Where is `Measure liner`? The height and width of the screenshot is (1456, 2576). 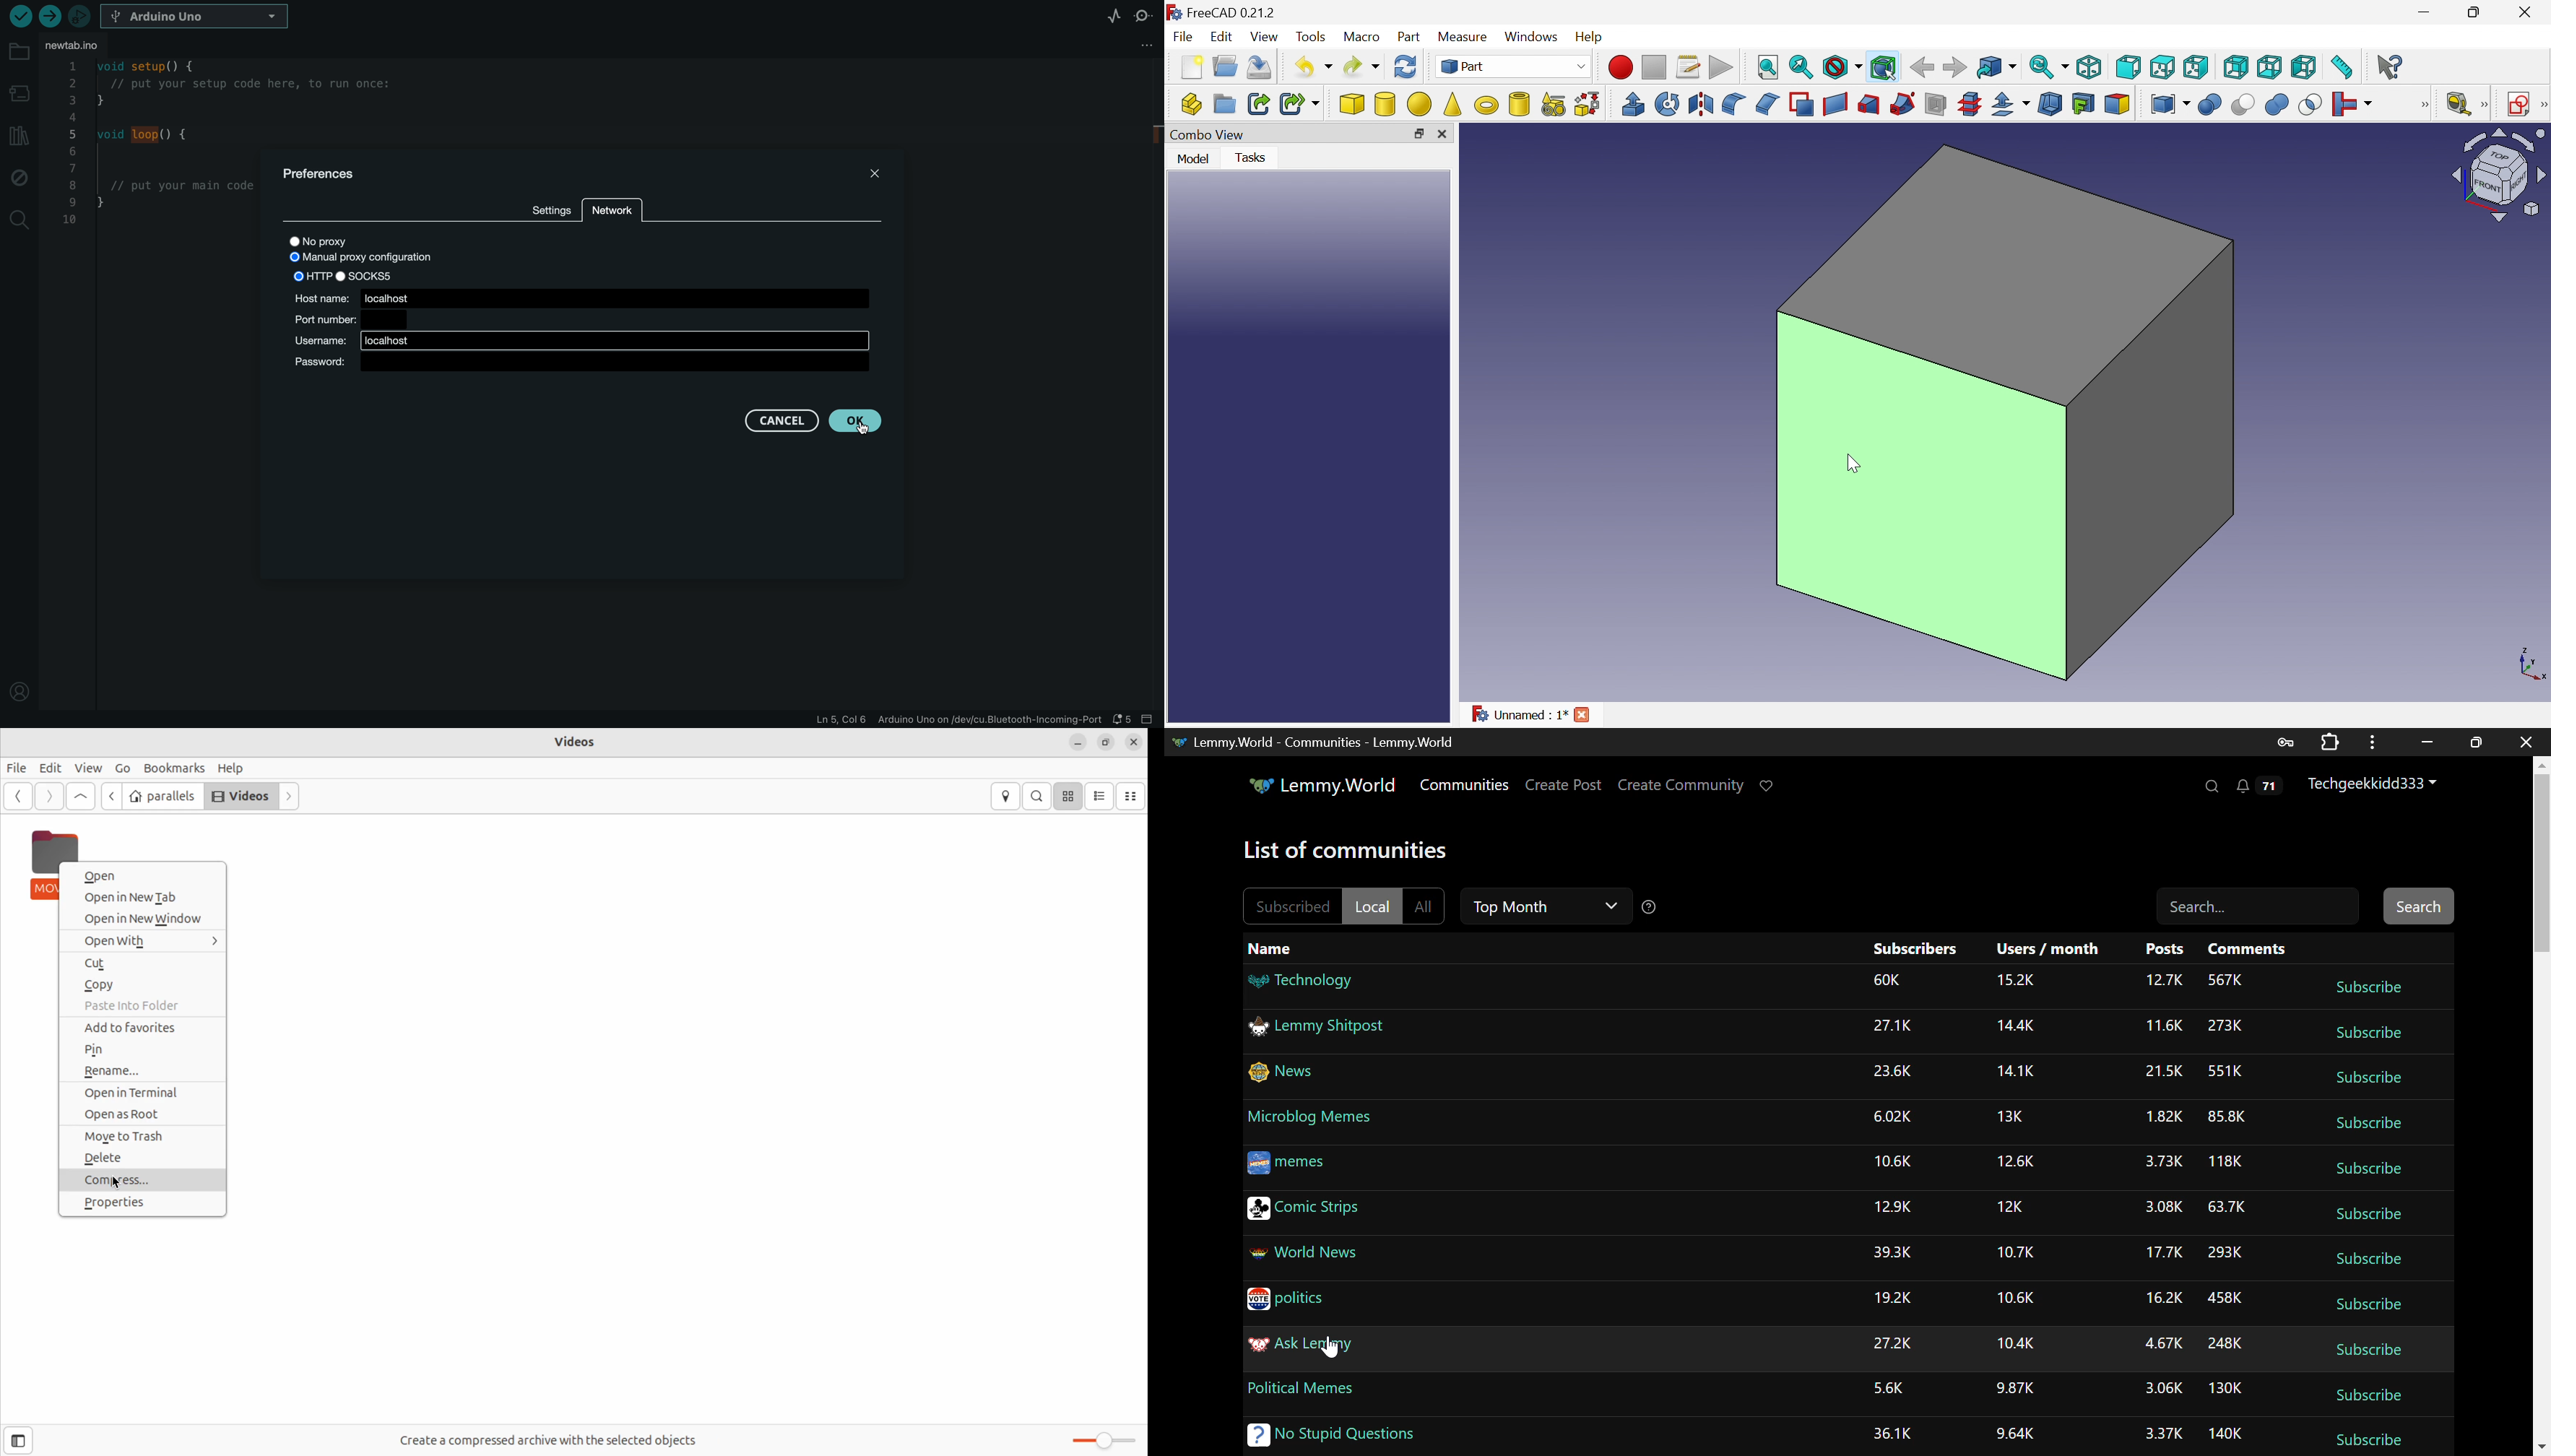 Measure liner is located at coordinates (2458, 105).